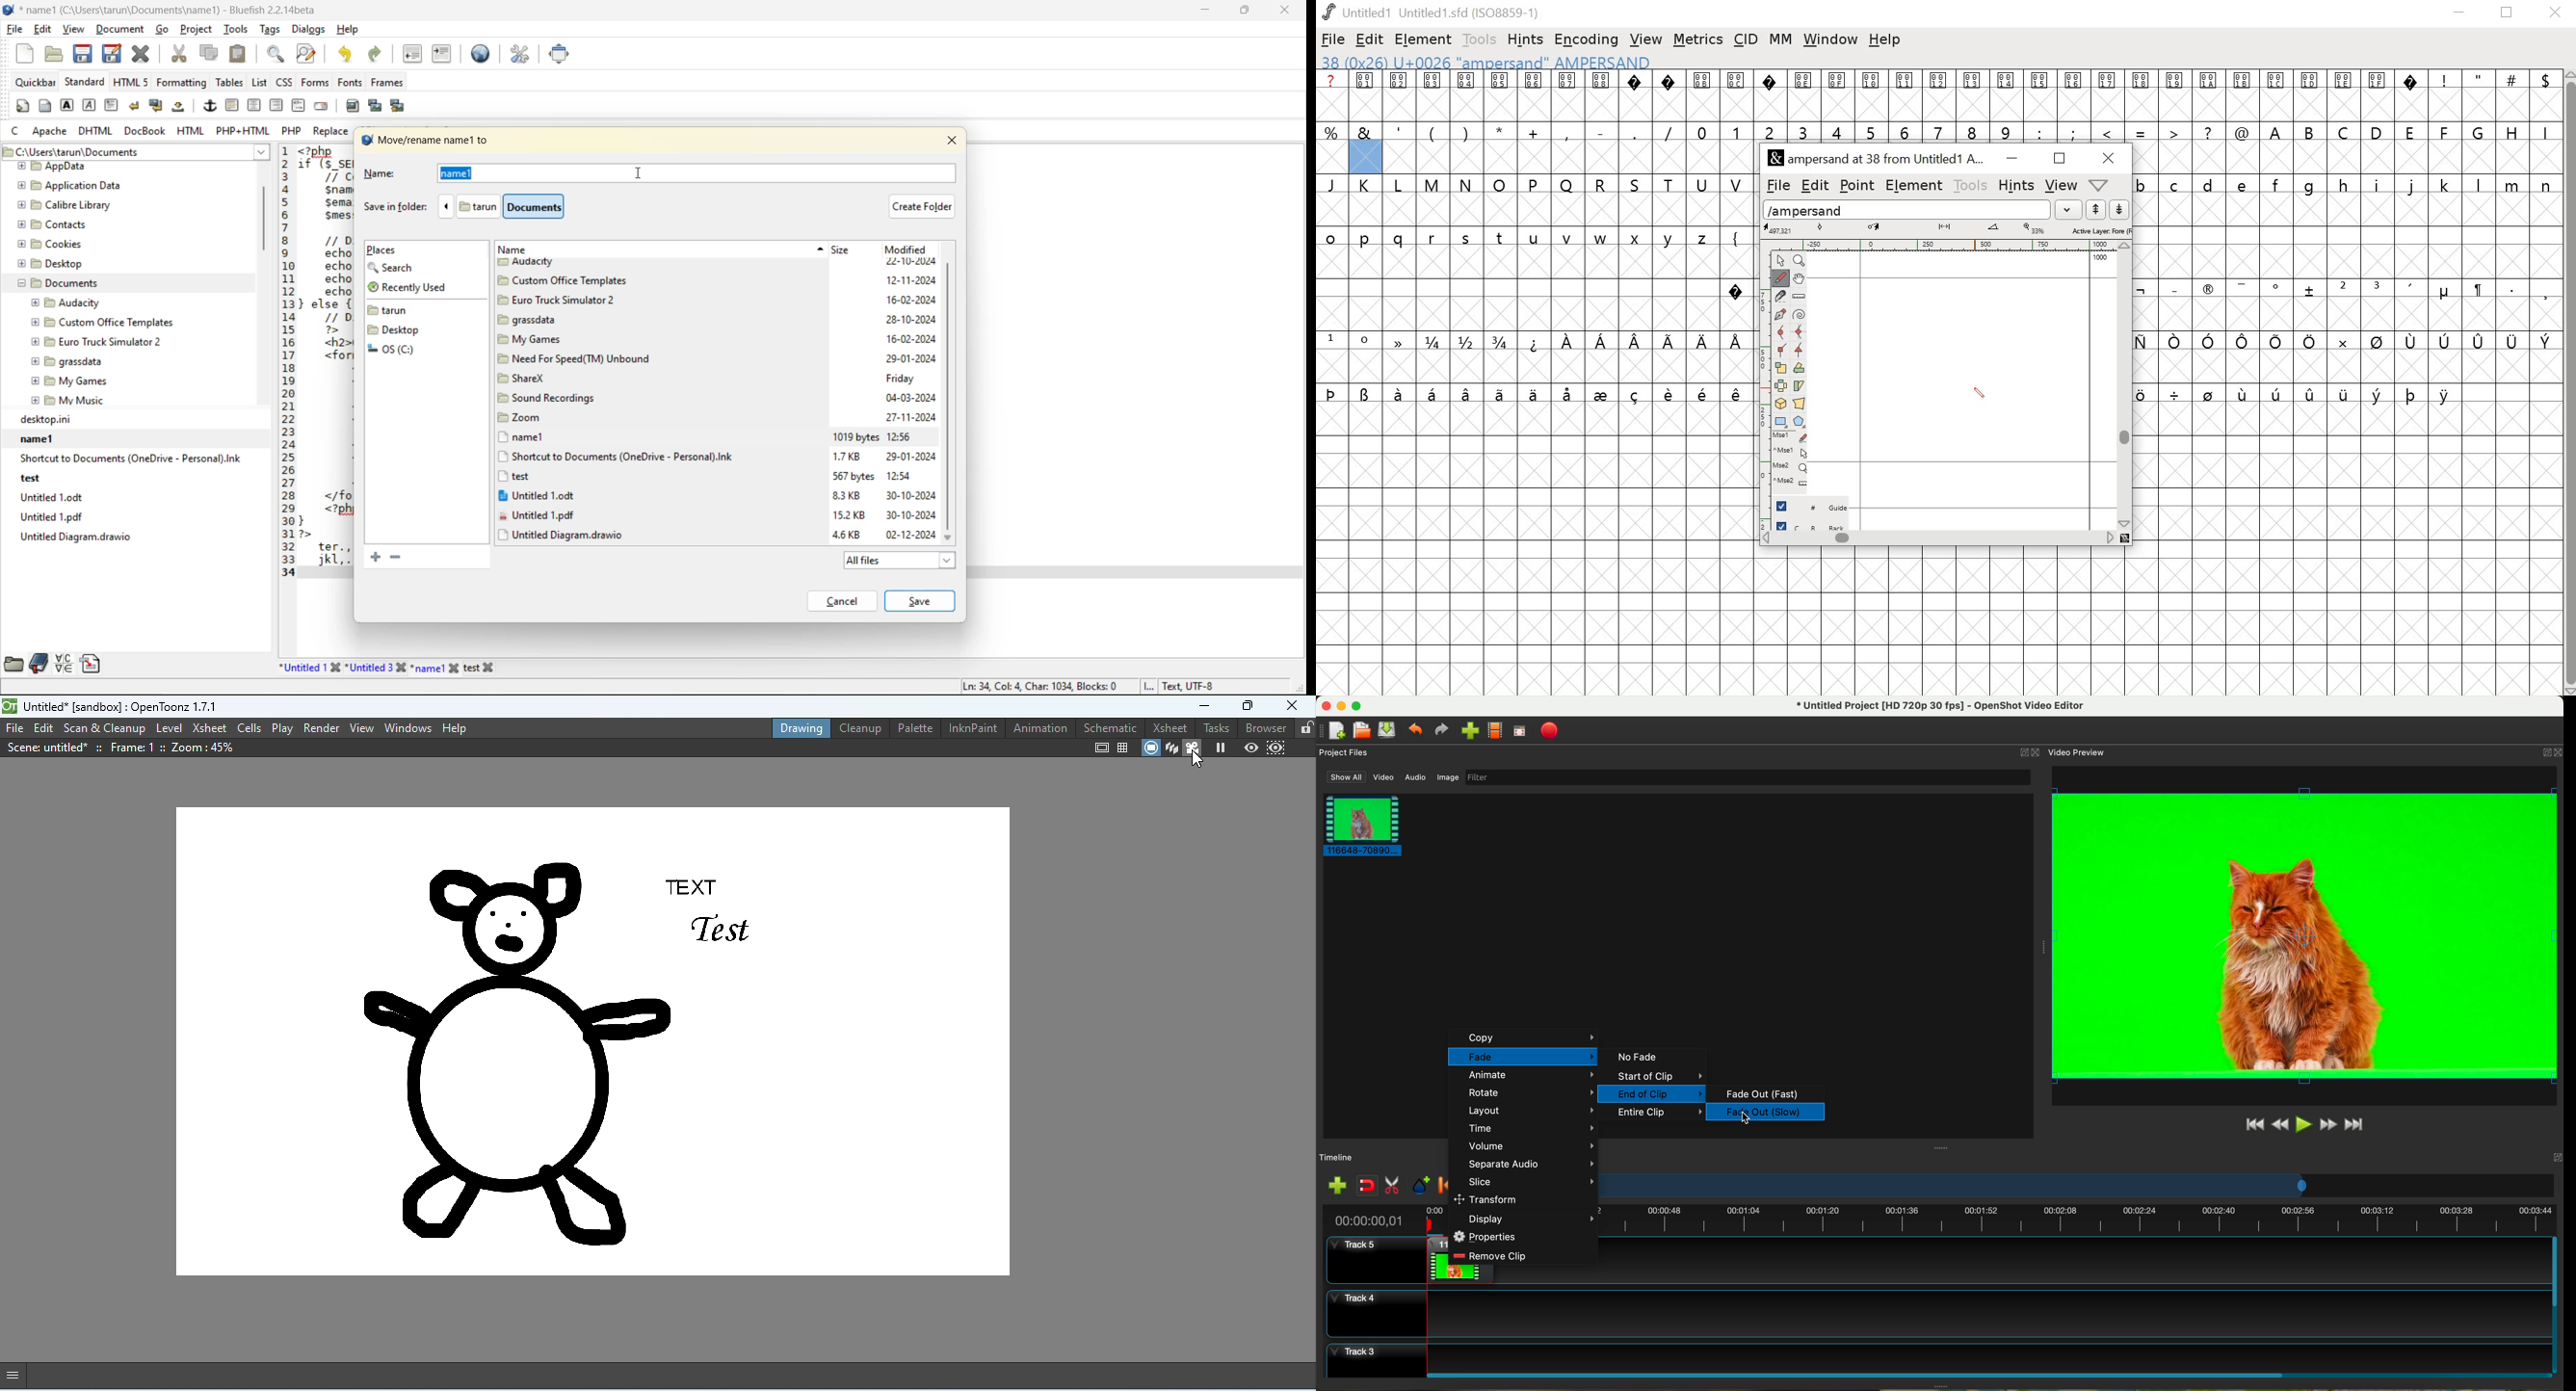 Image resolution: width=2576 pixels, height=1400 pixels. I want to click on k, so click(2444, 185).